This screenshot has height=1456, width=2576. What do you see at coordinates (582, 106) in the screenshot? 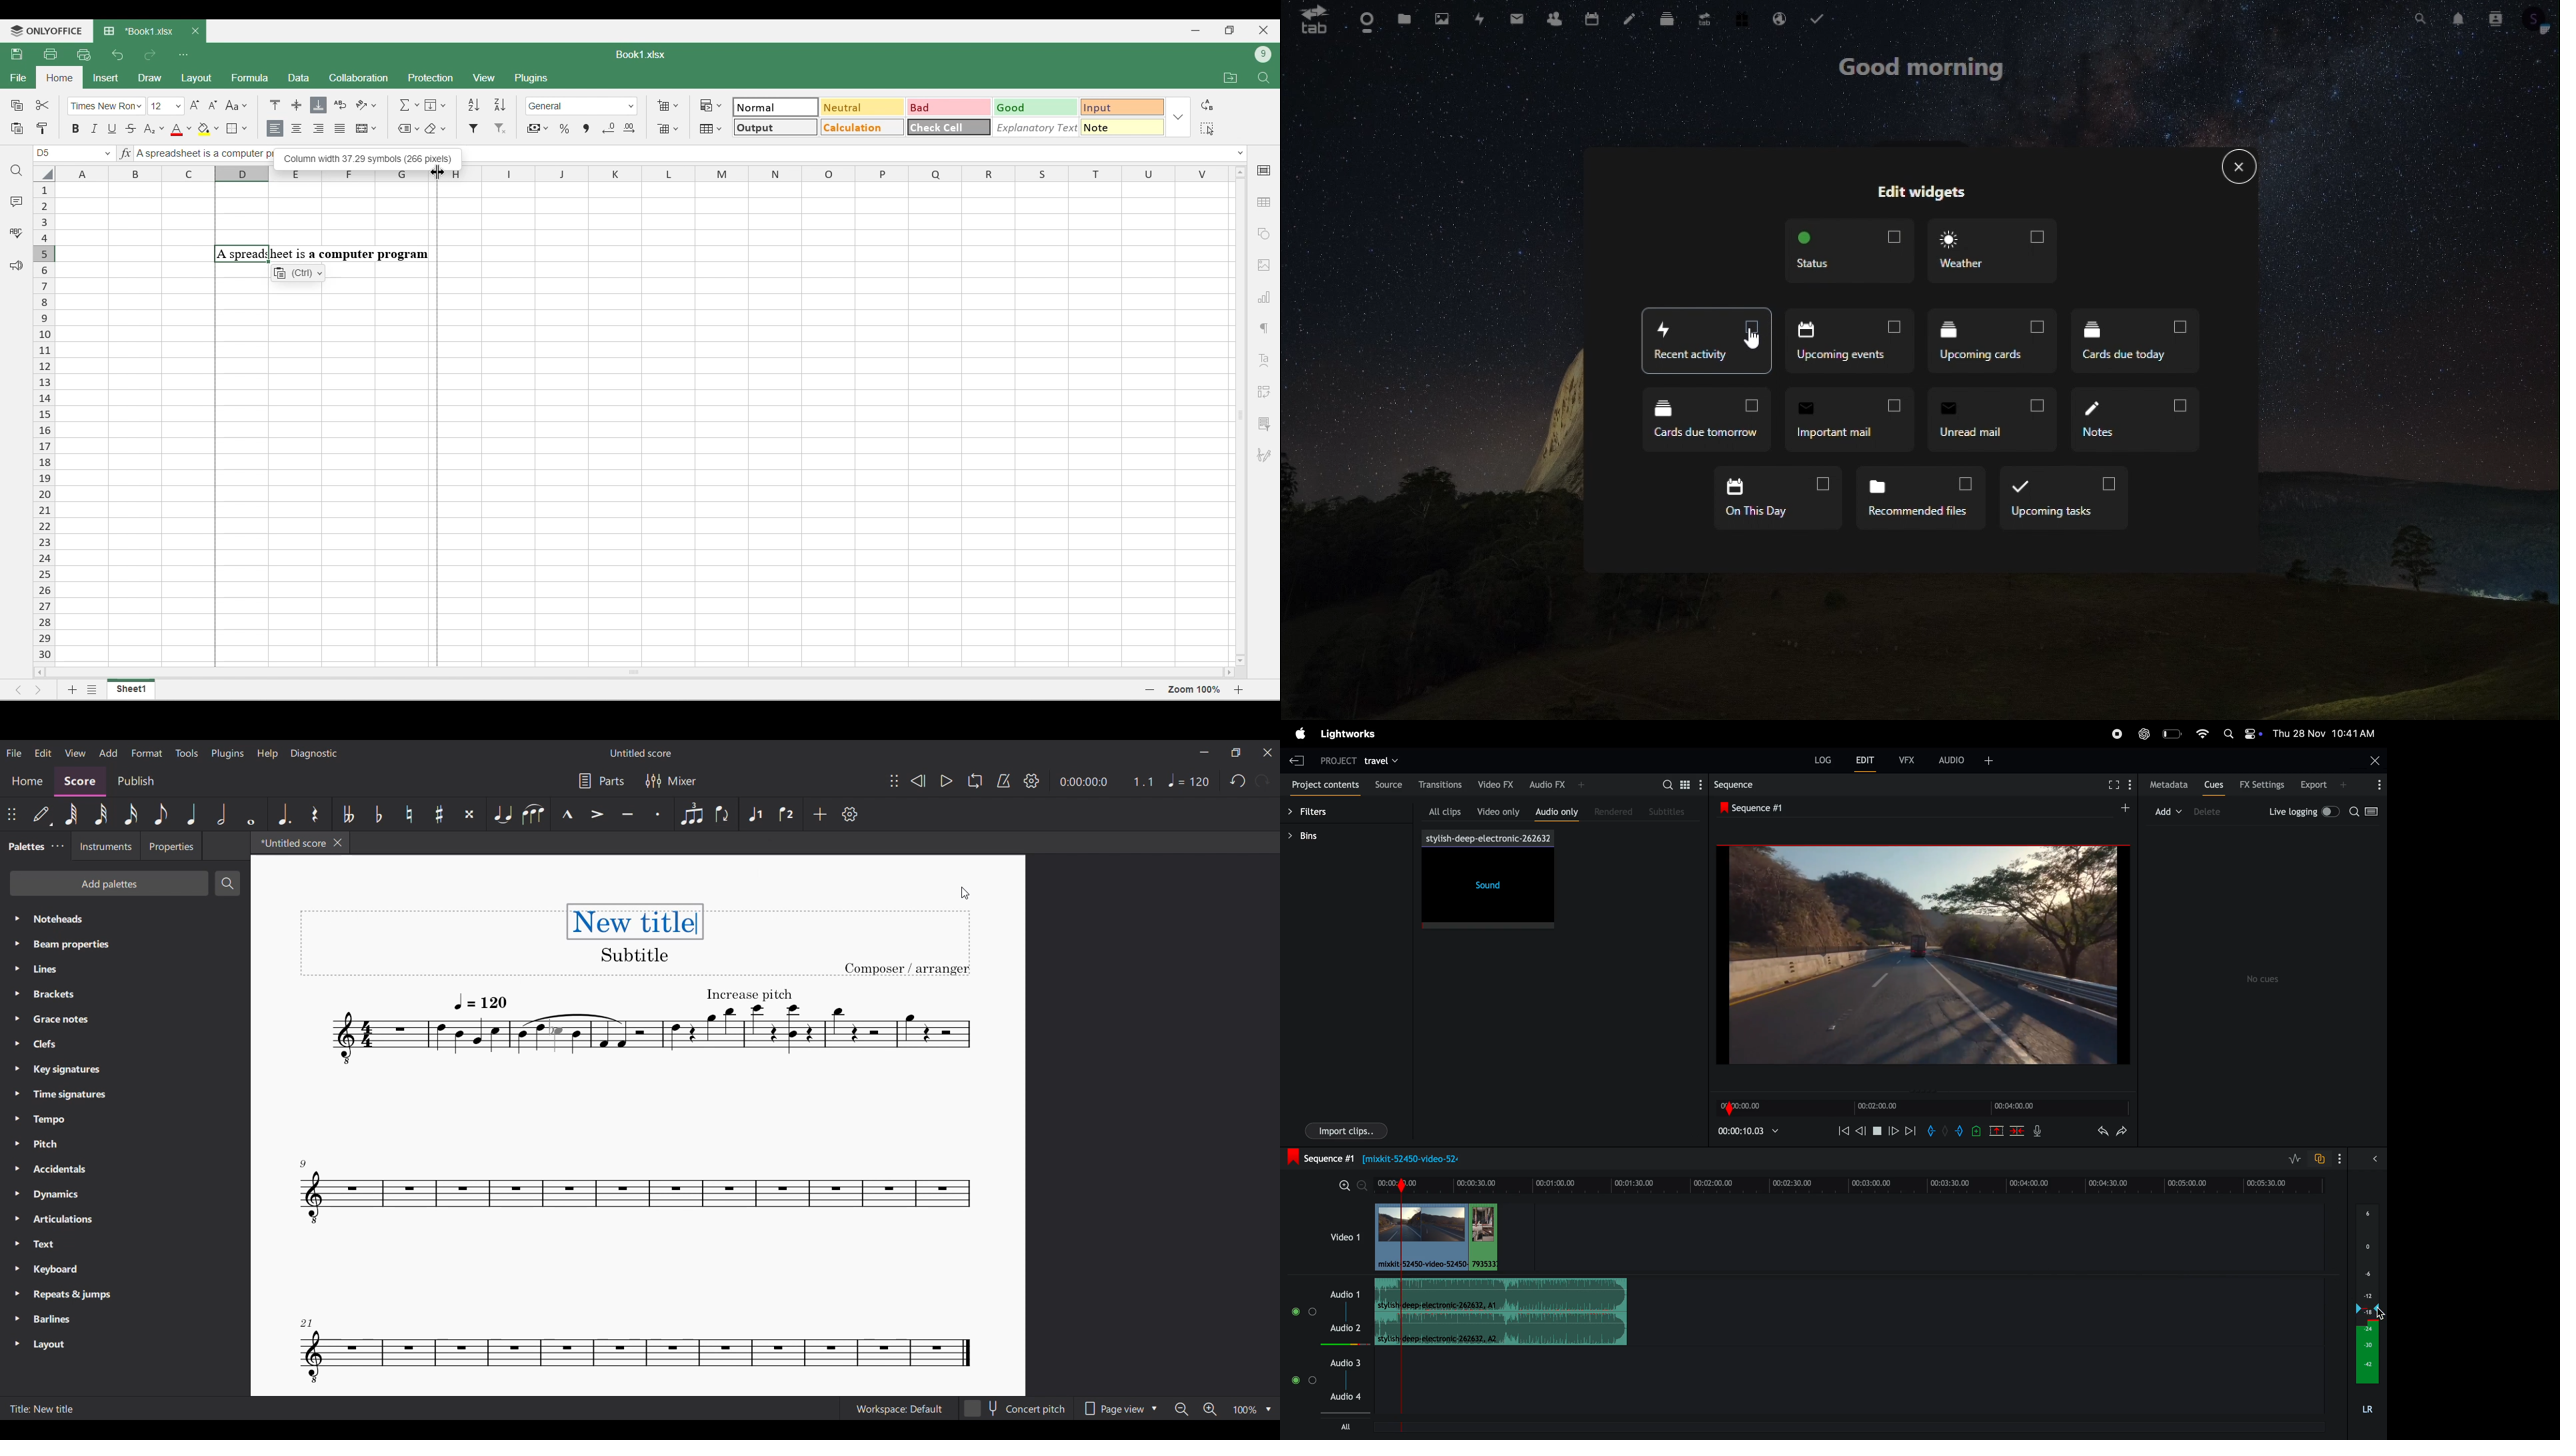
I see `Number format options` at bounding box center [582, 106].